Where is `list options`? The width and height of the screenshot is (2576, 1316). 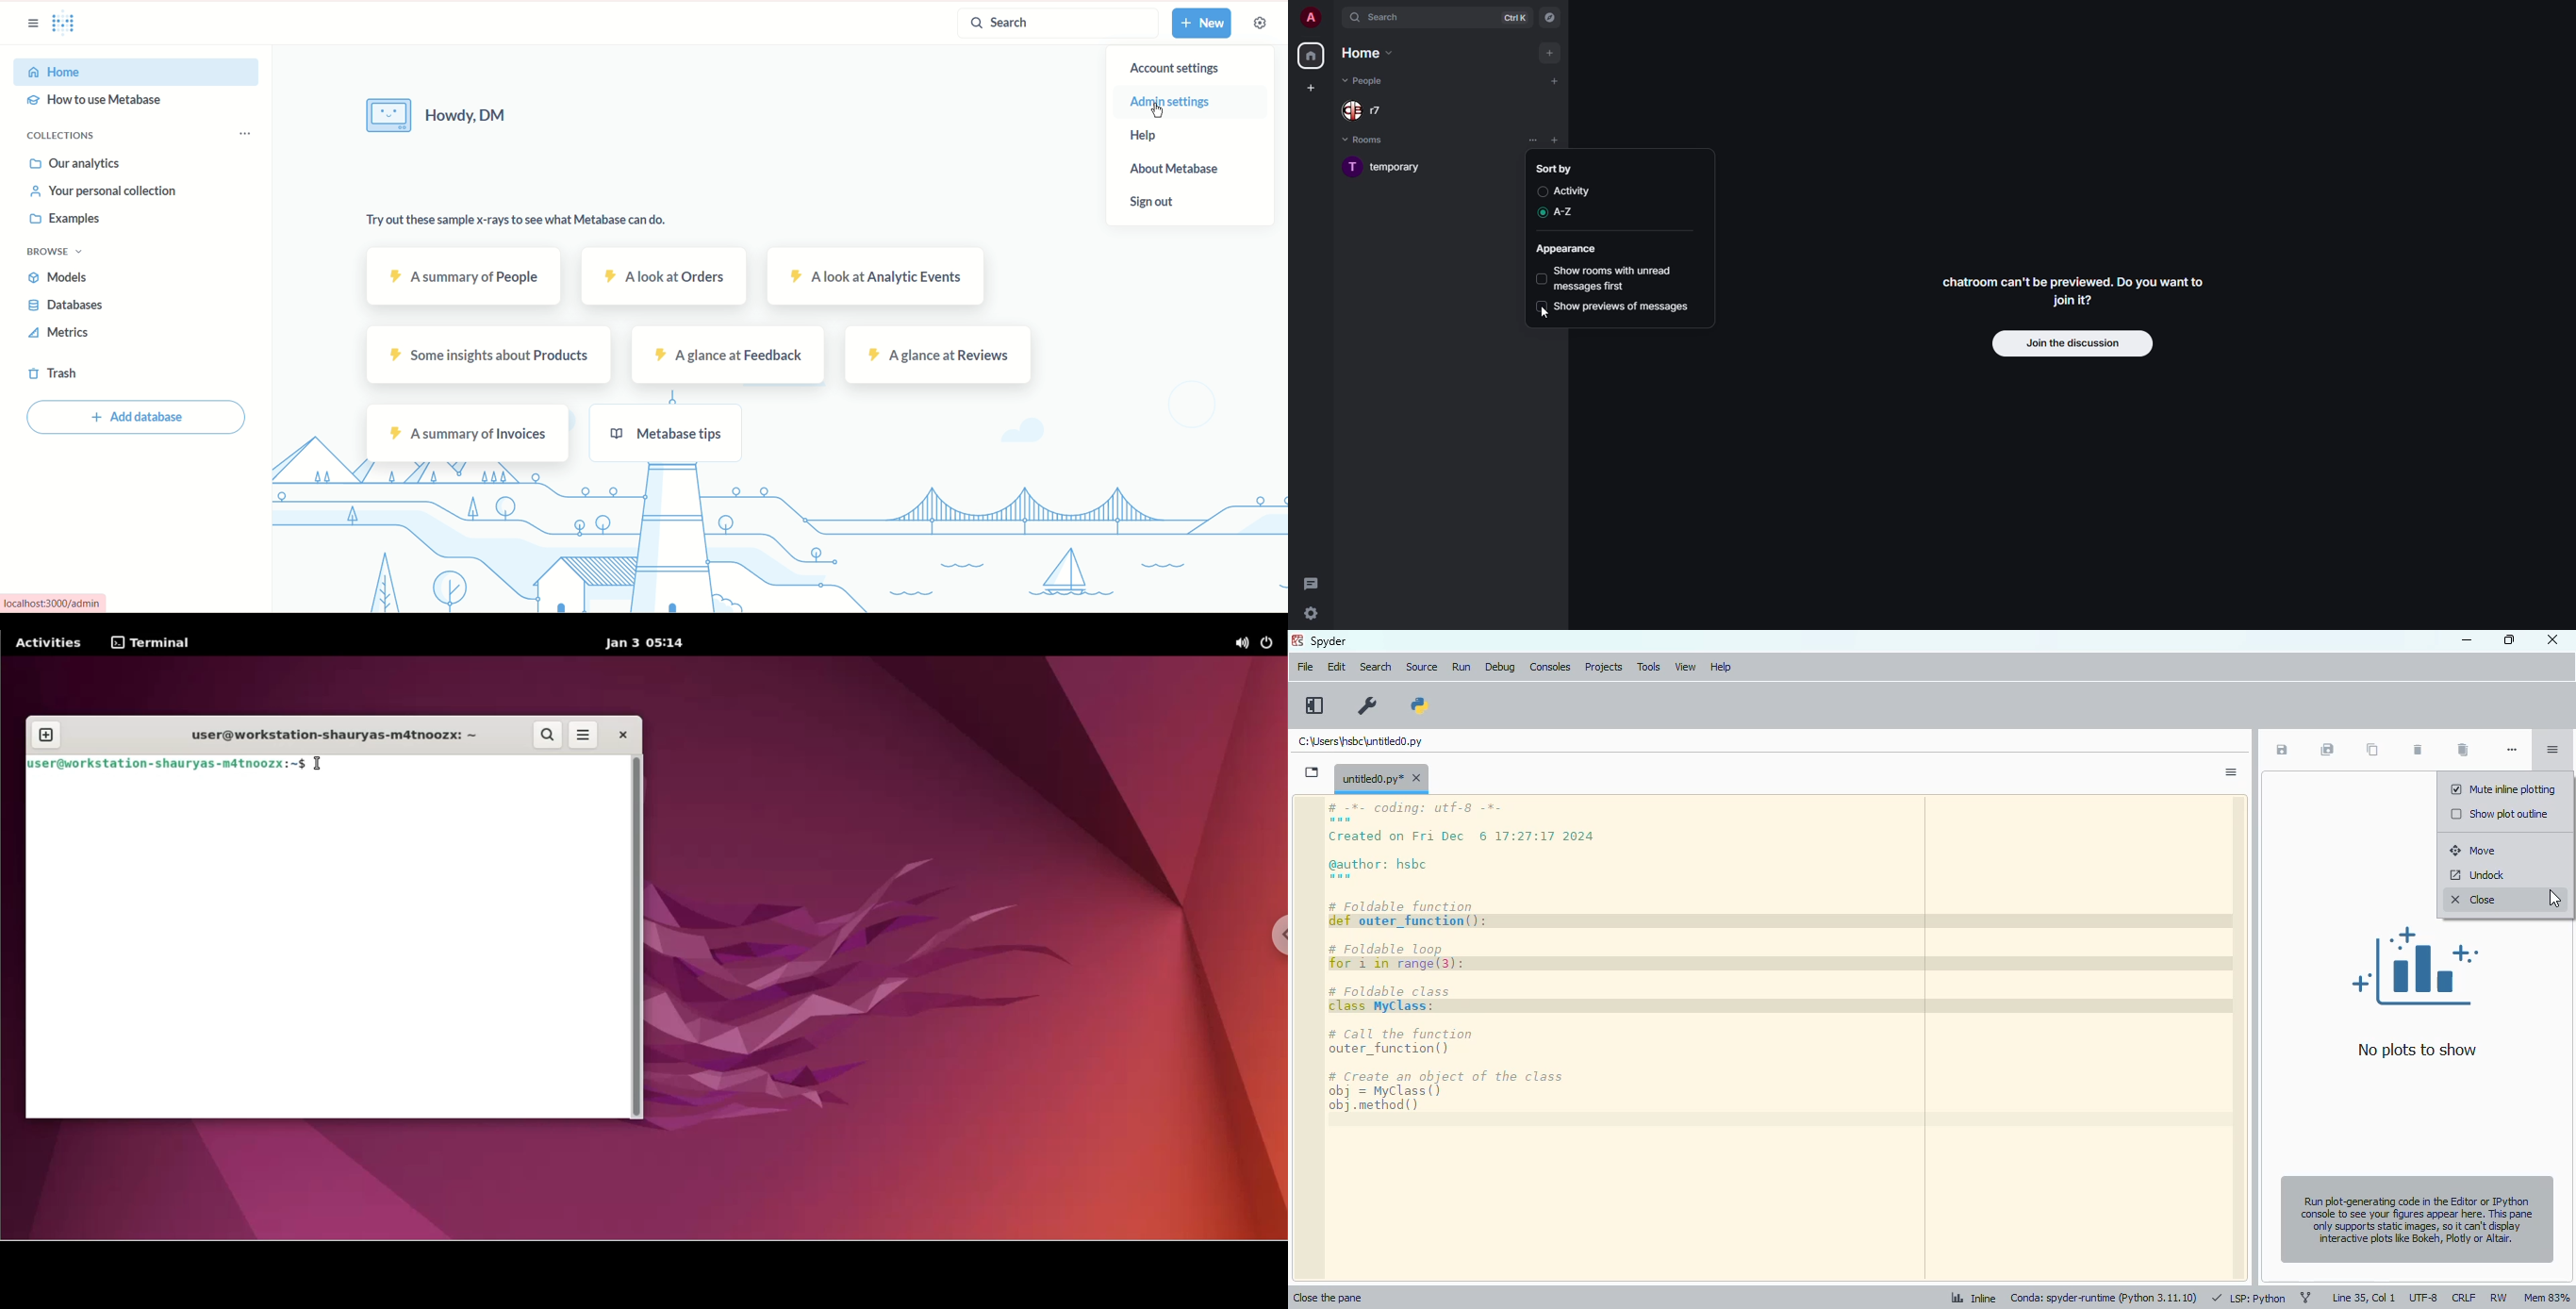
list options is located at coordinates (1532, 140).